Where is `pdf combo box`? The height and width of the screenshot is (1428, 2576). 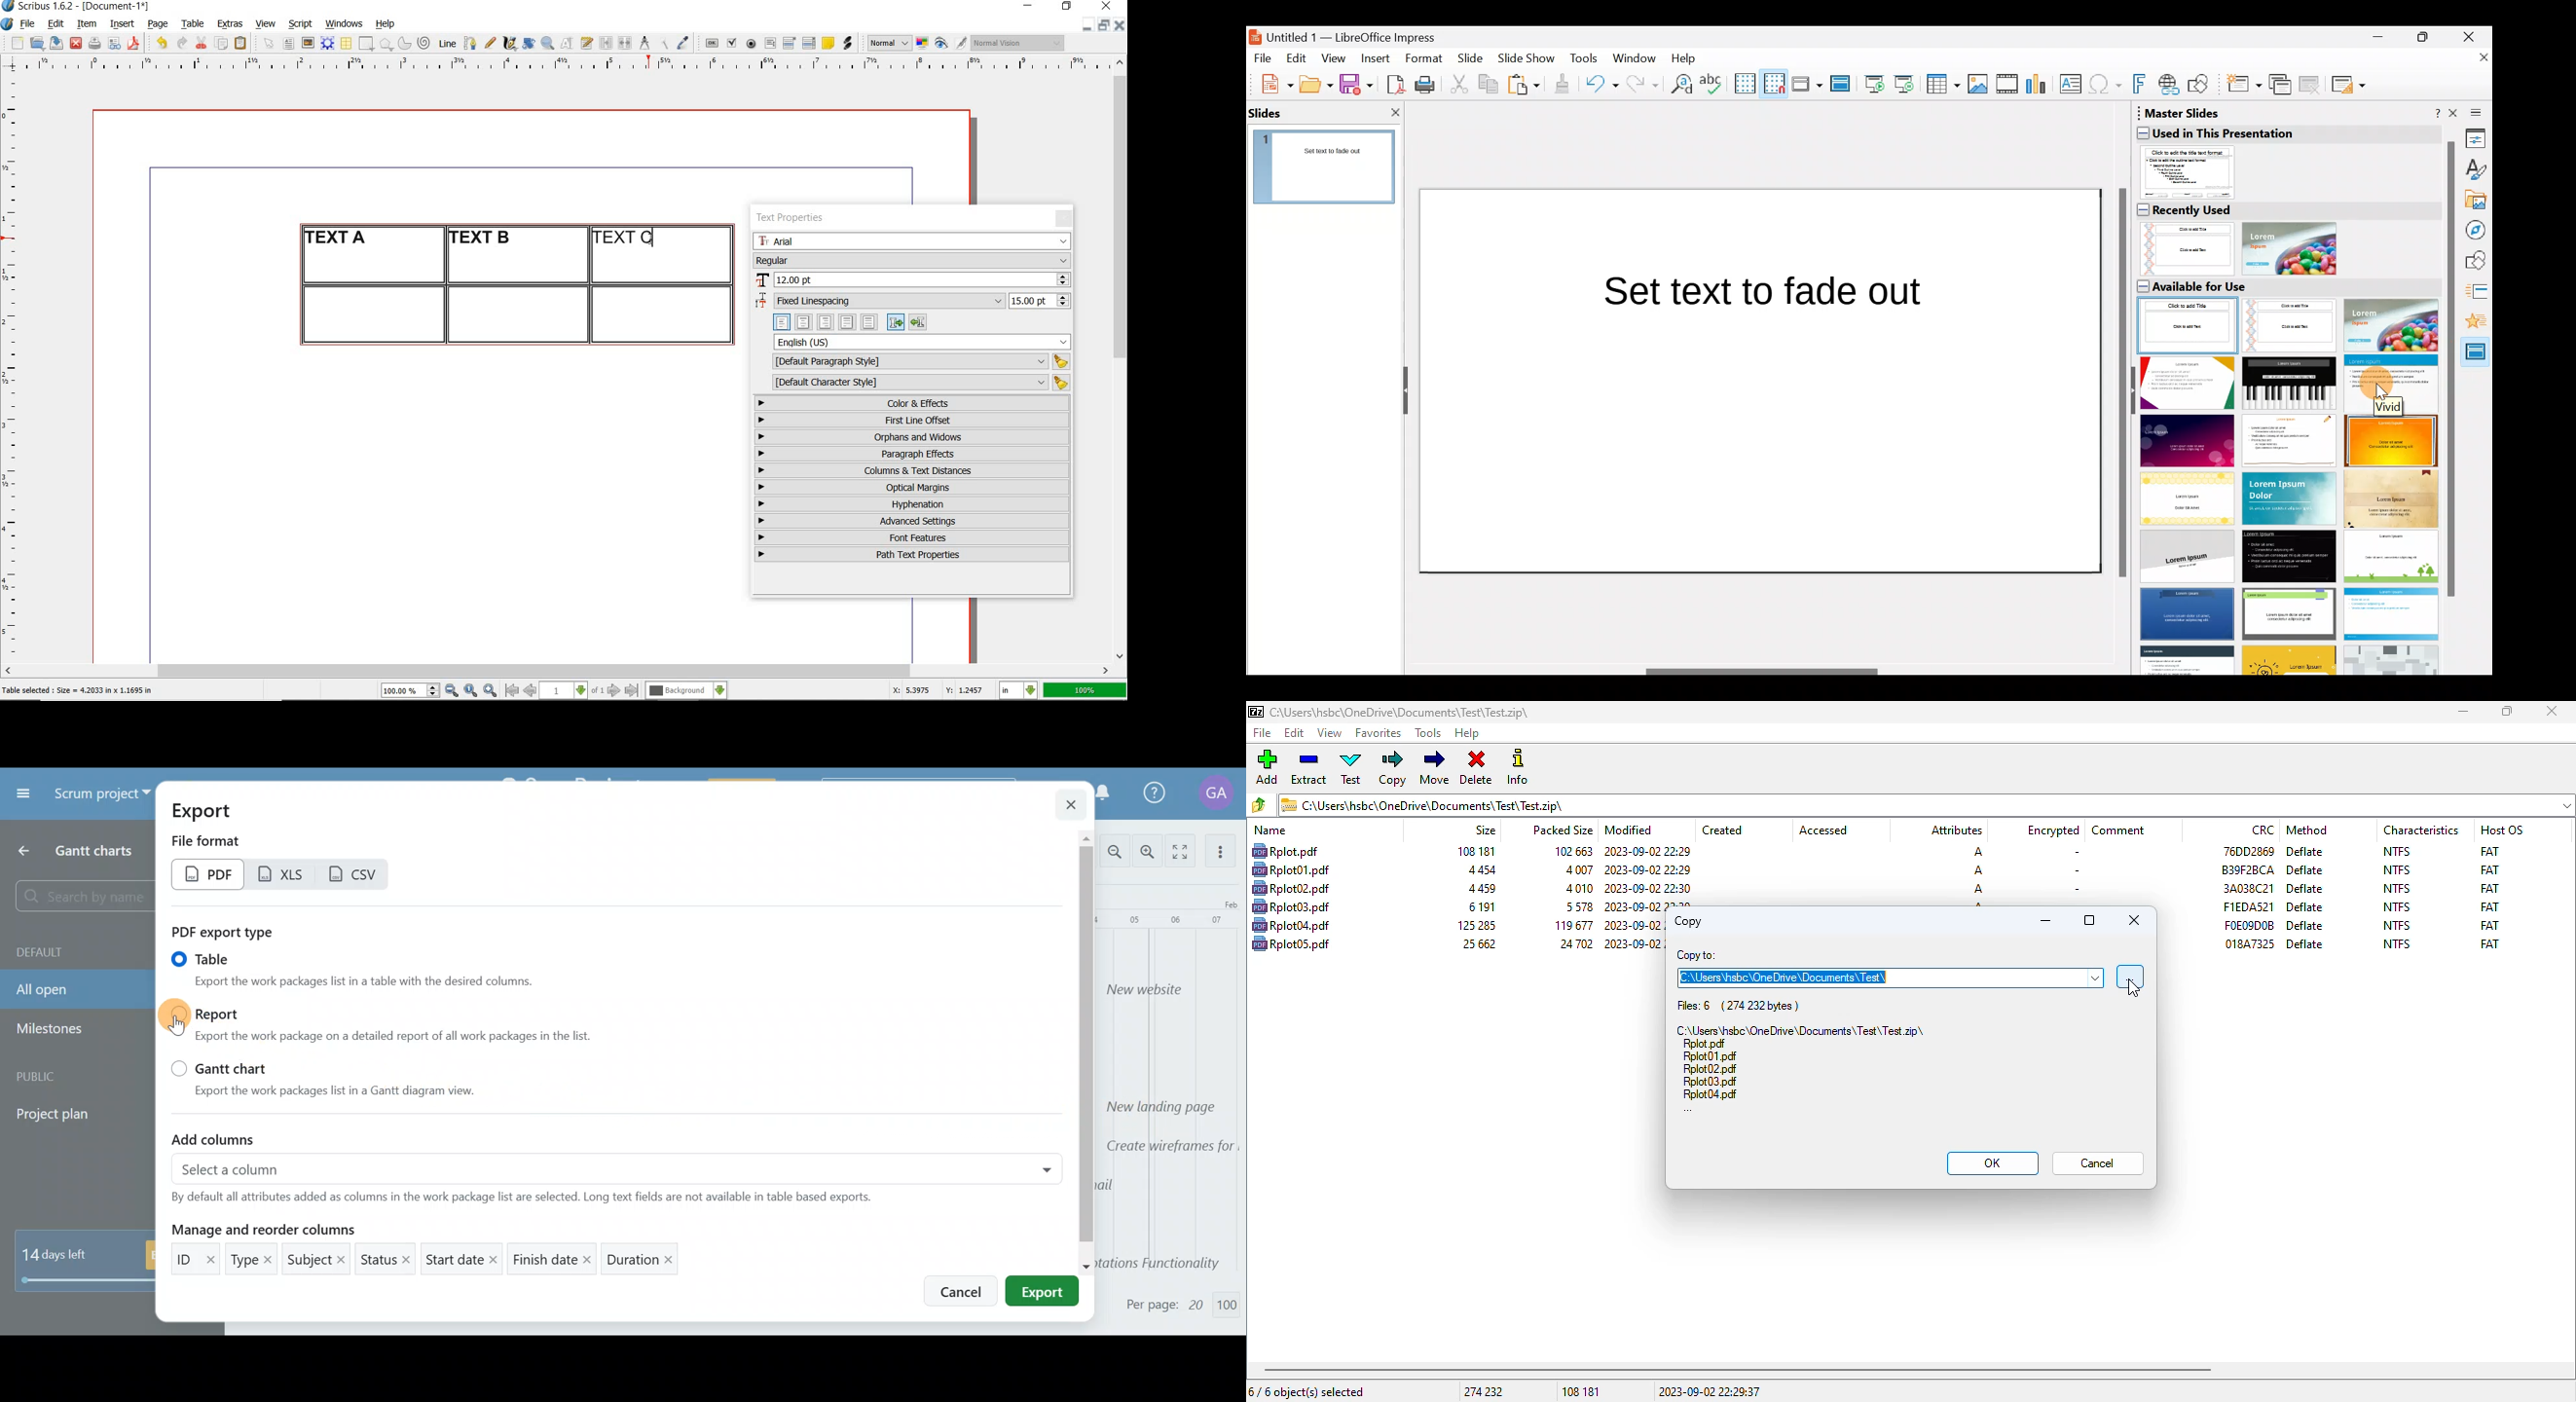
pdf combo box is located at coordinates (790, 42).